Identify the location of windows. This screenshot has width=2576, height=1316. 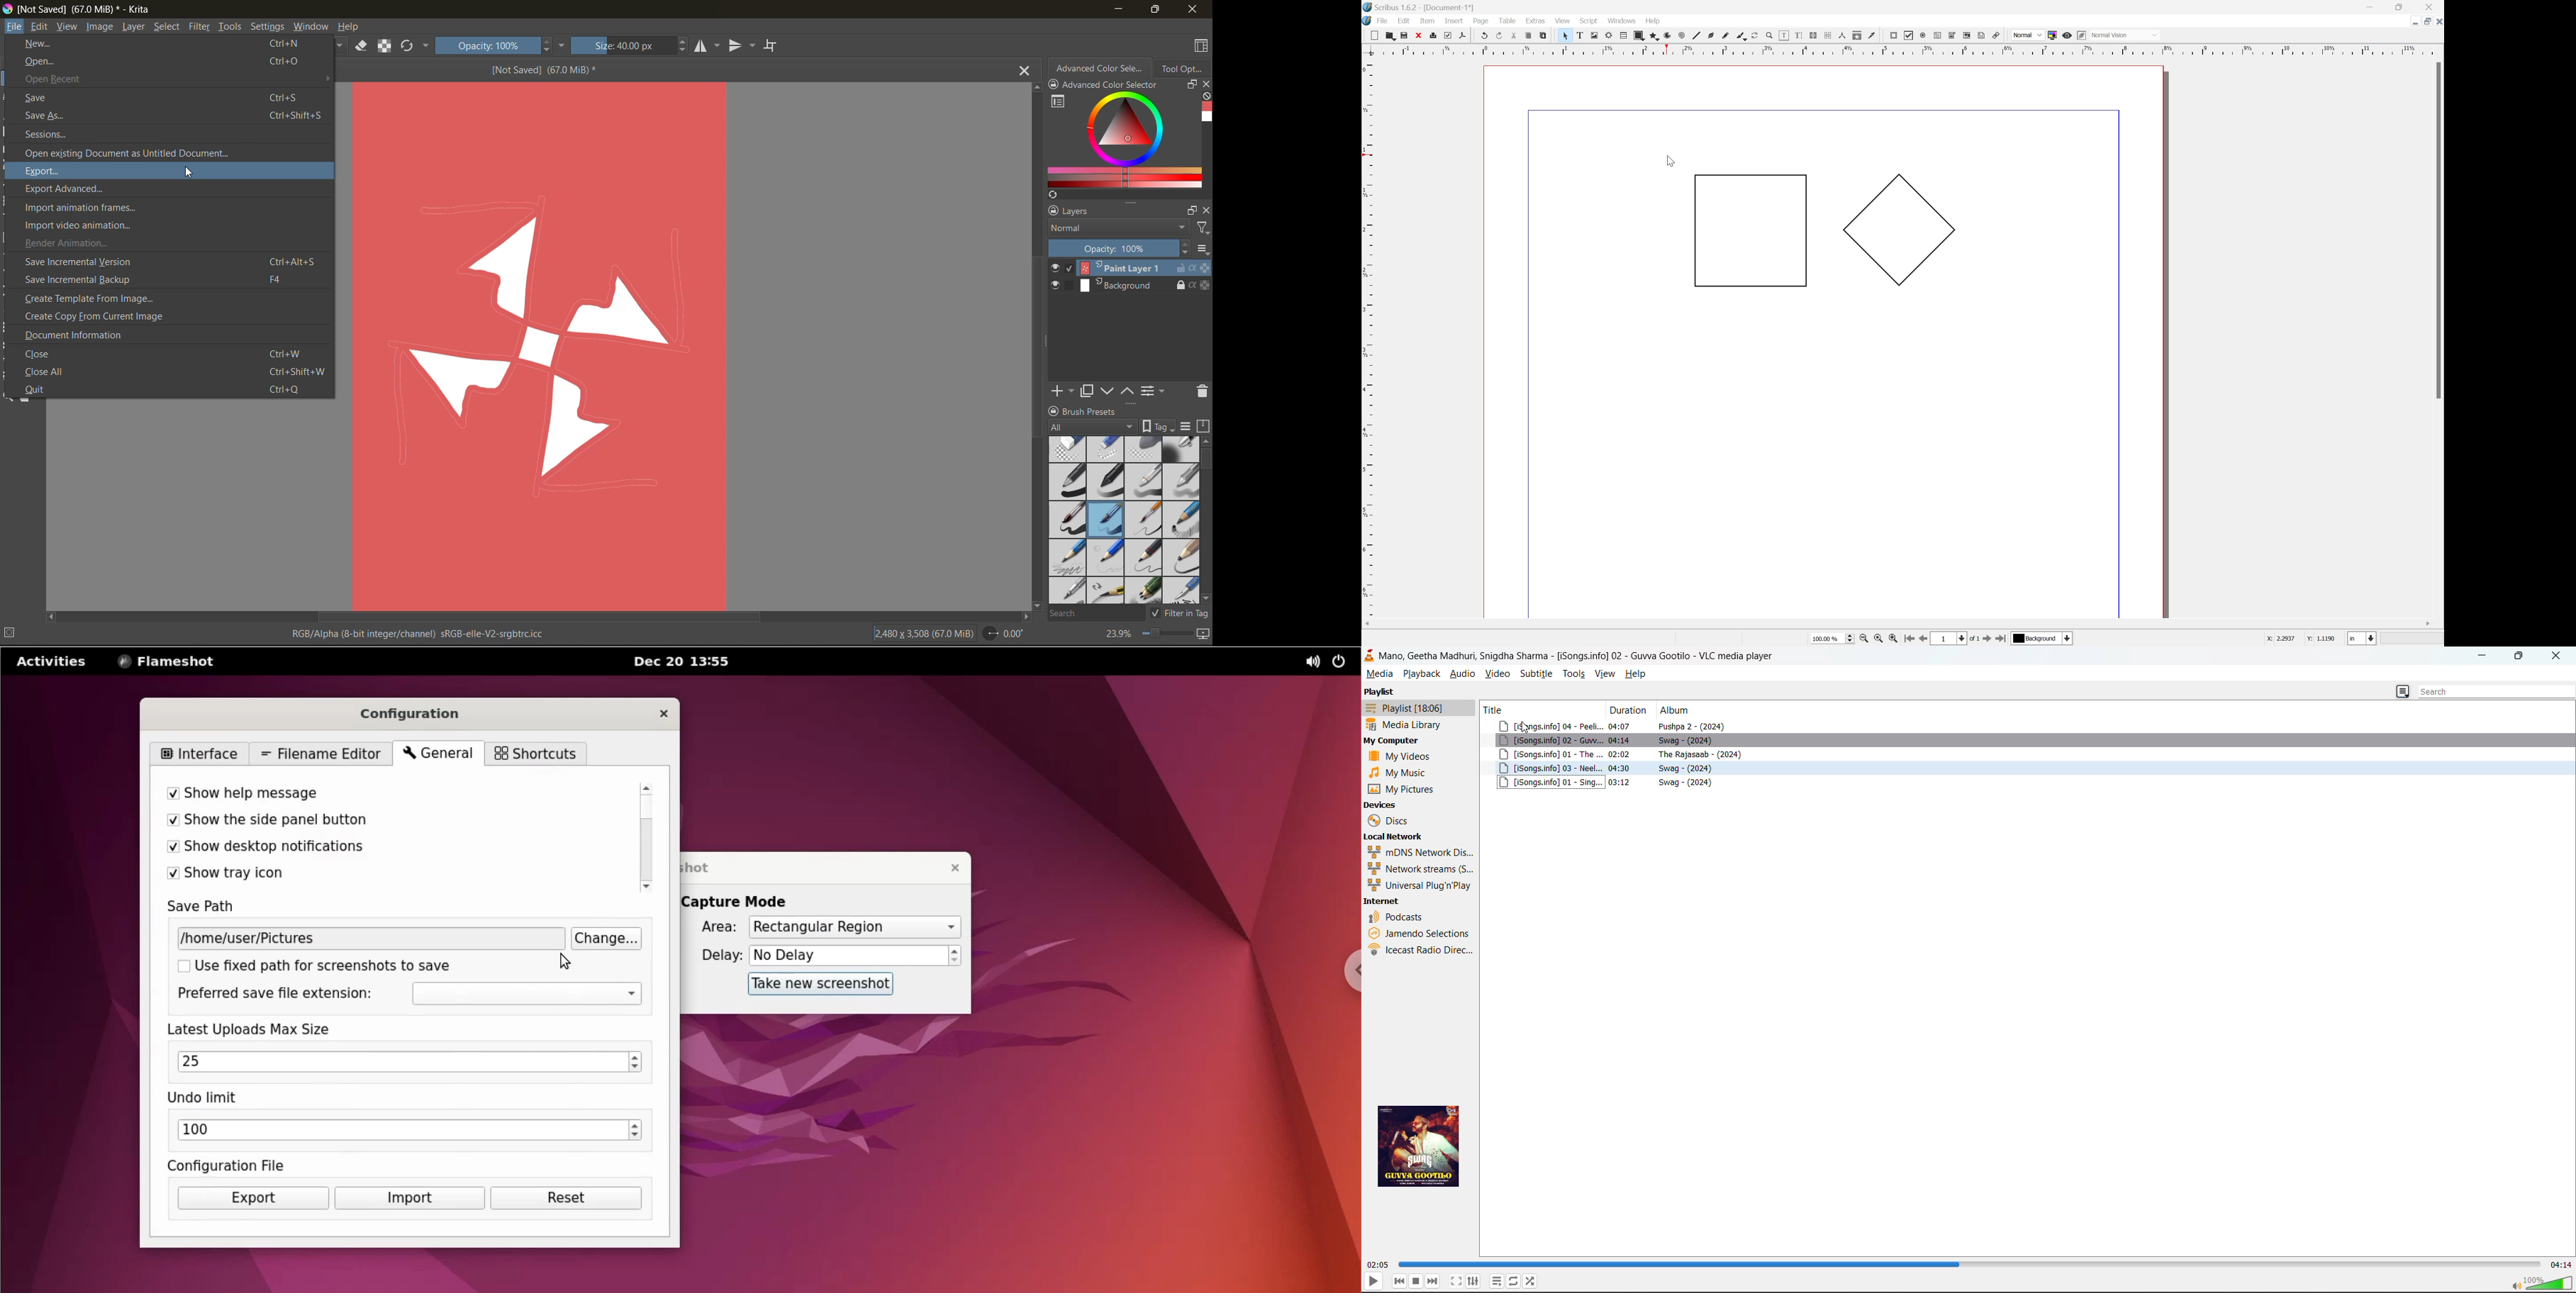
(1623, 20).